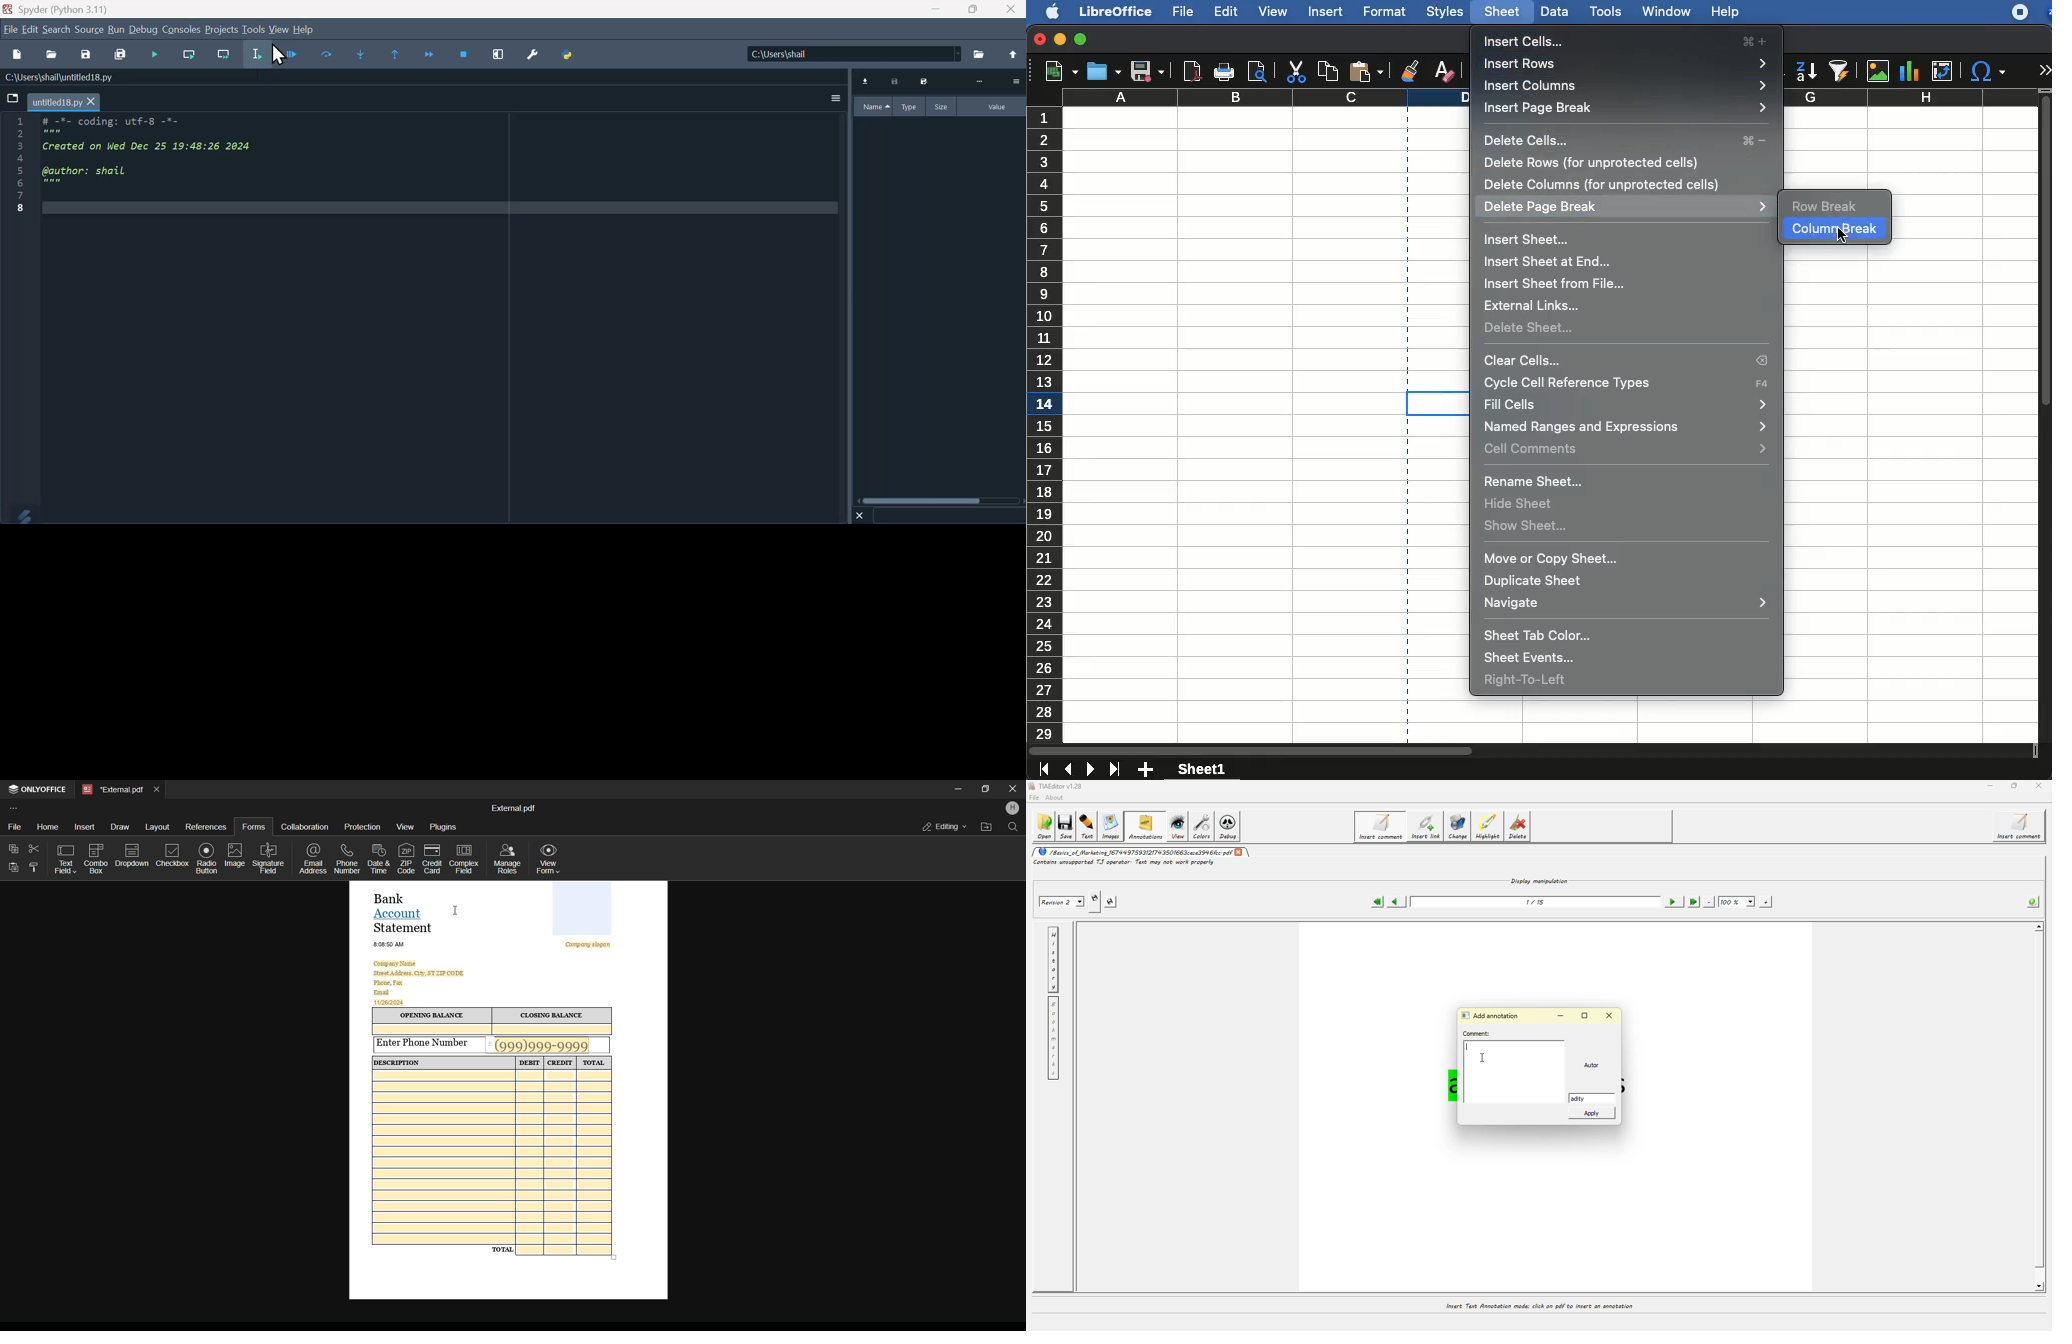  Describe the element at coordinates (35, 867) in the screenshot. I see `copy style` at that location.